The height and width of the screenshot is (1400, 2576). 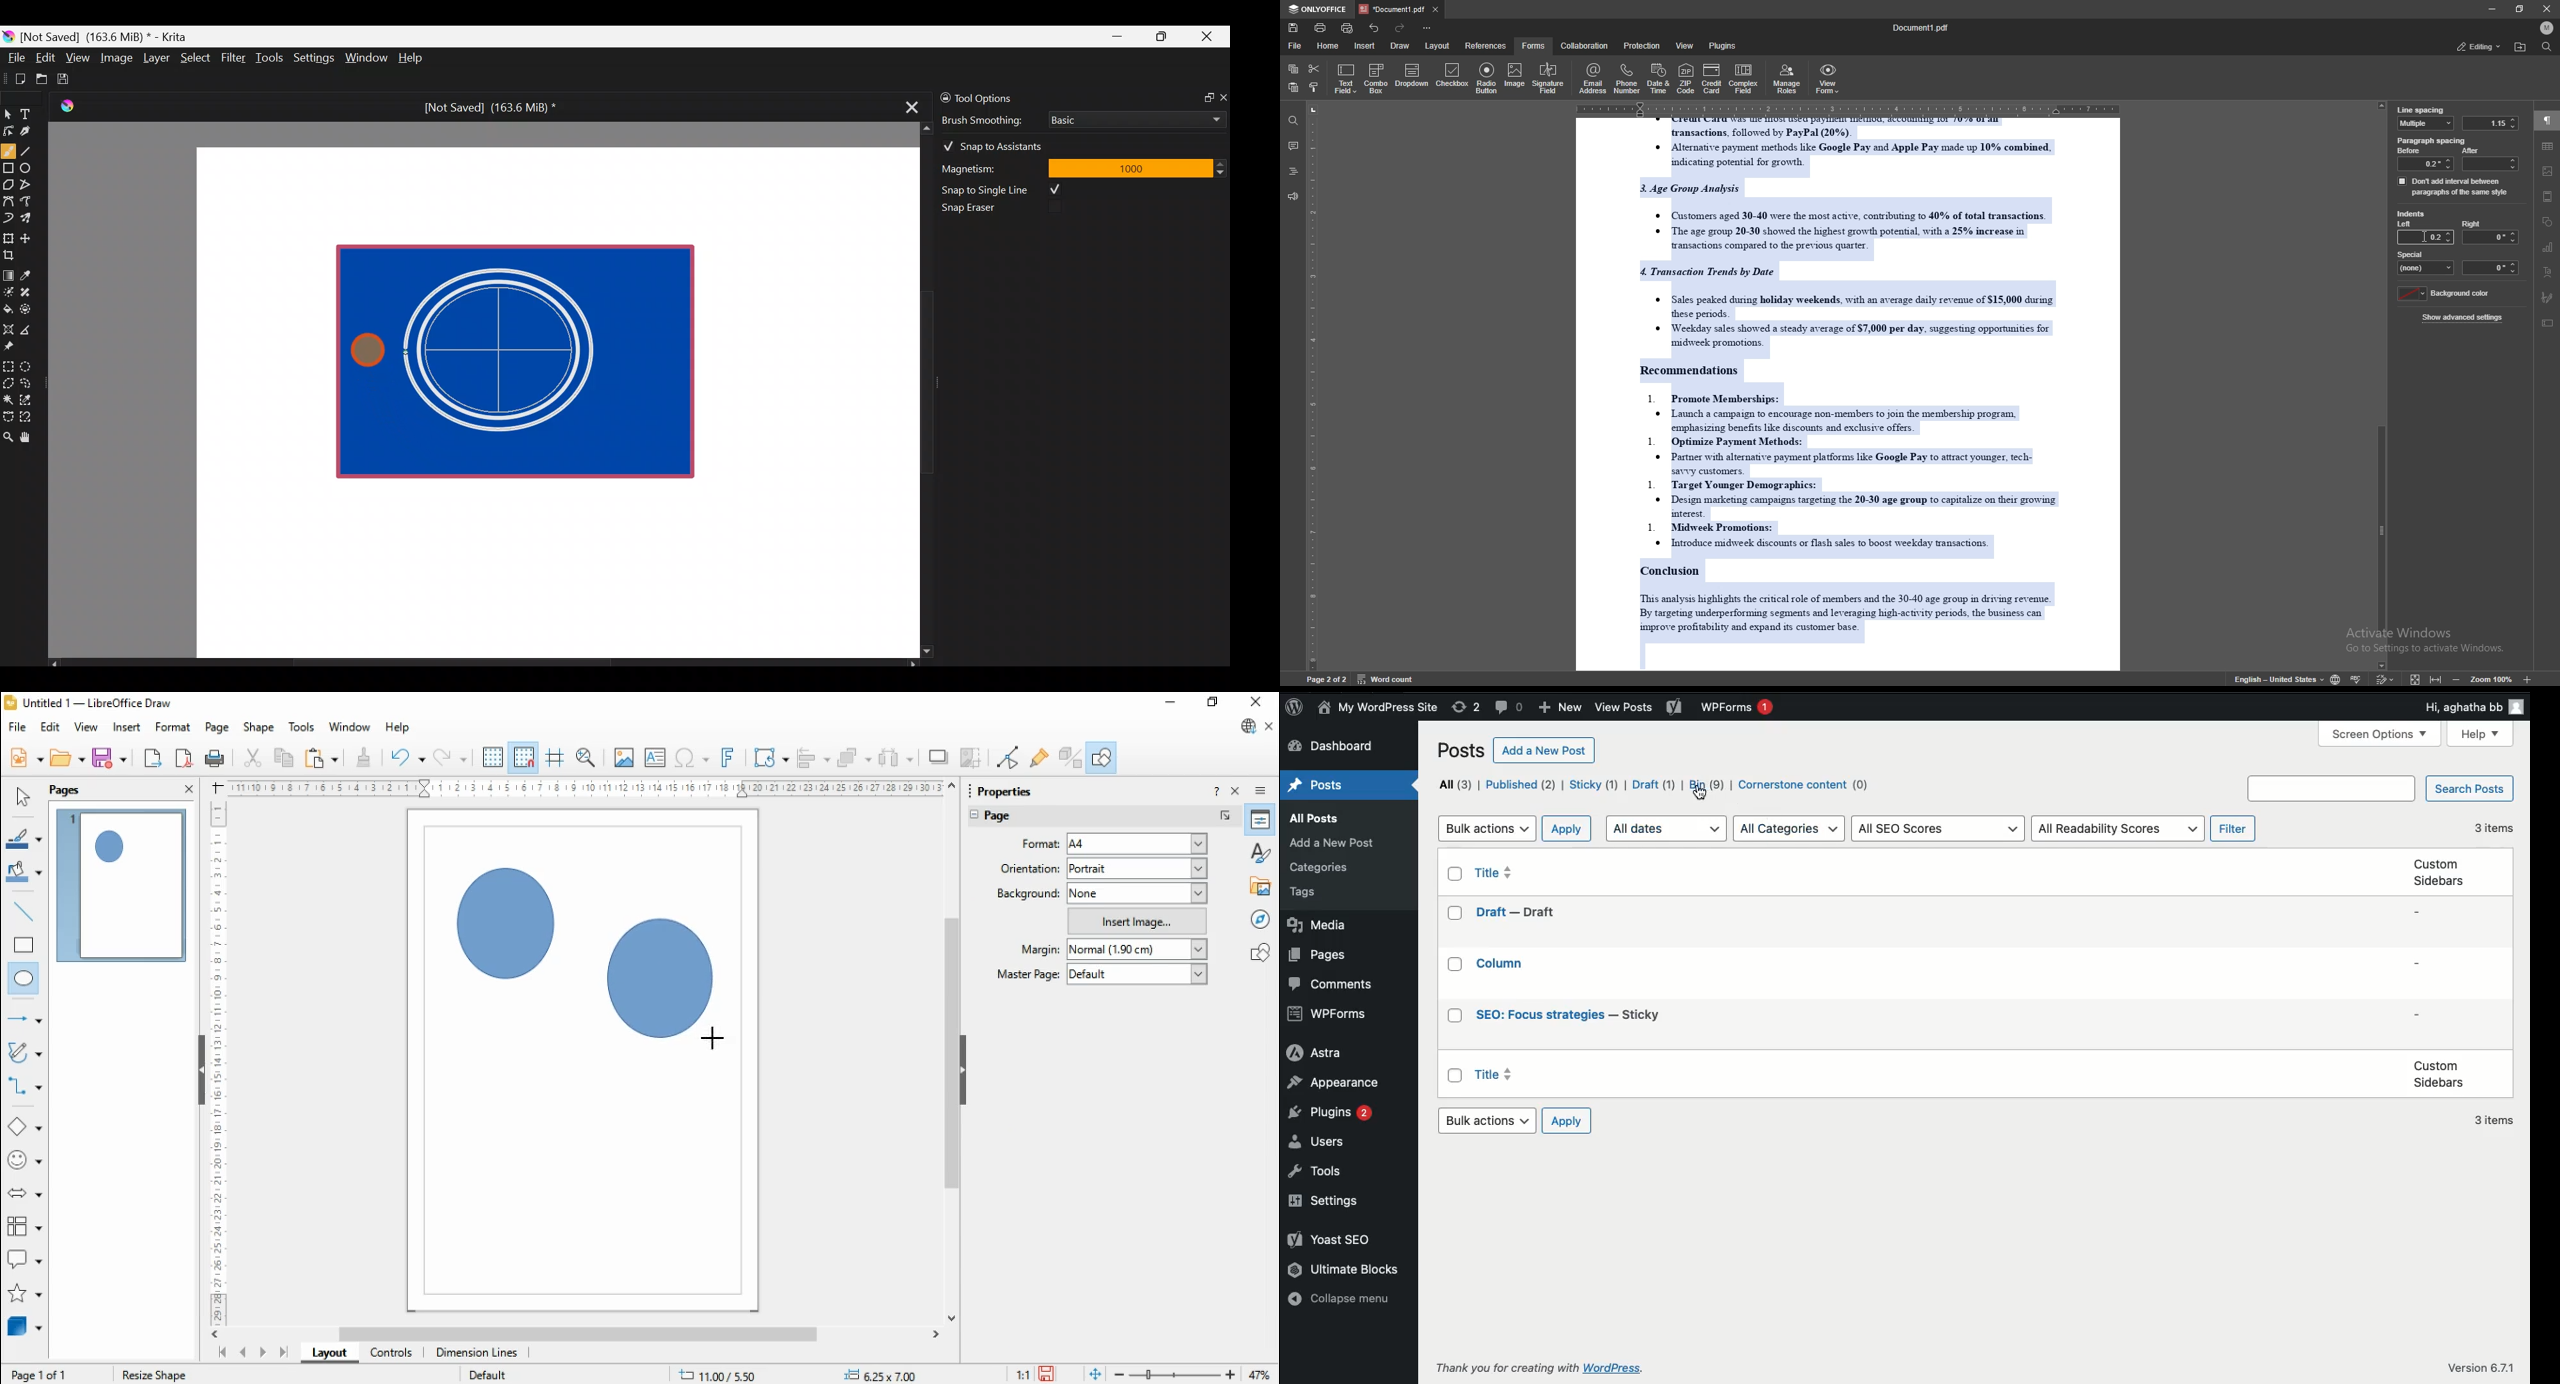 I want to click on Checkbox, so click(x=1456, y=965).